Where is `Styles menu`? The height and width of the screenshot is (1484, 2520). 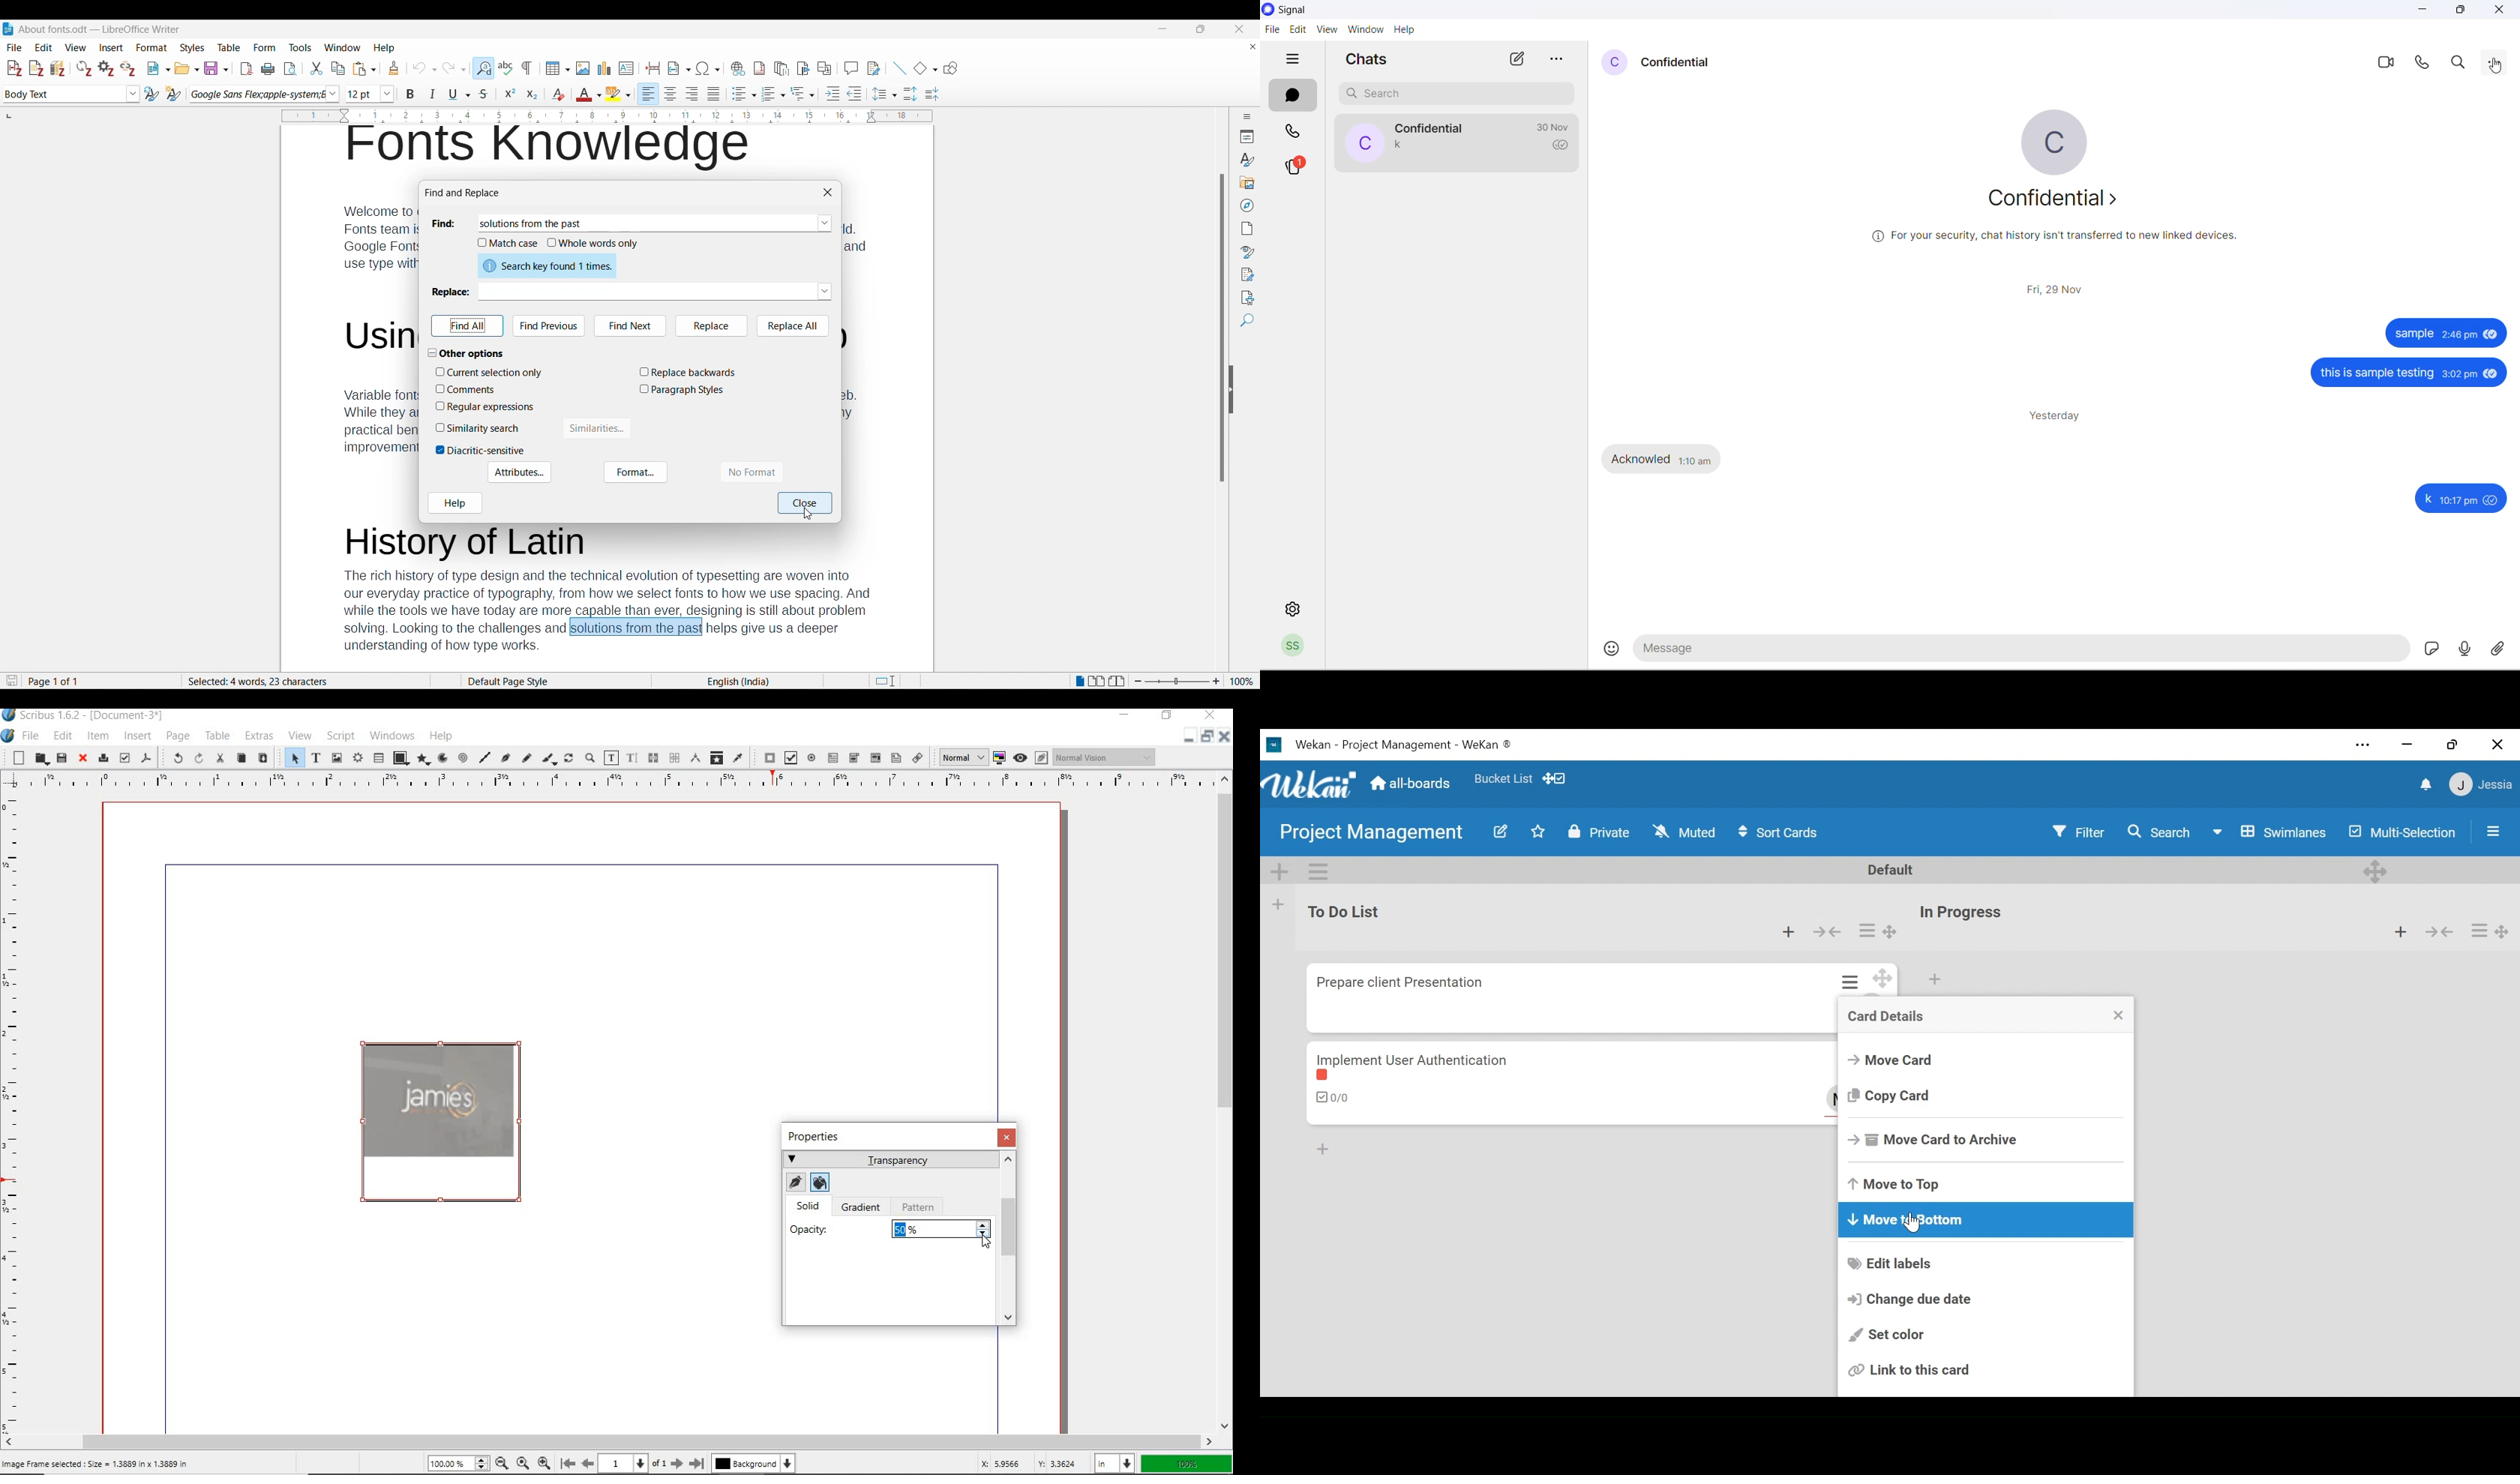 Styles menu is located at coordinates (193, 48).